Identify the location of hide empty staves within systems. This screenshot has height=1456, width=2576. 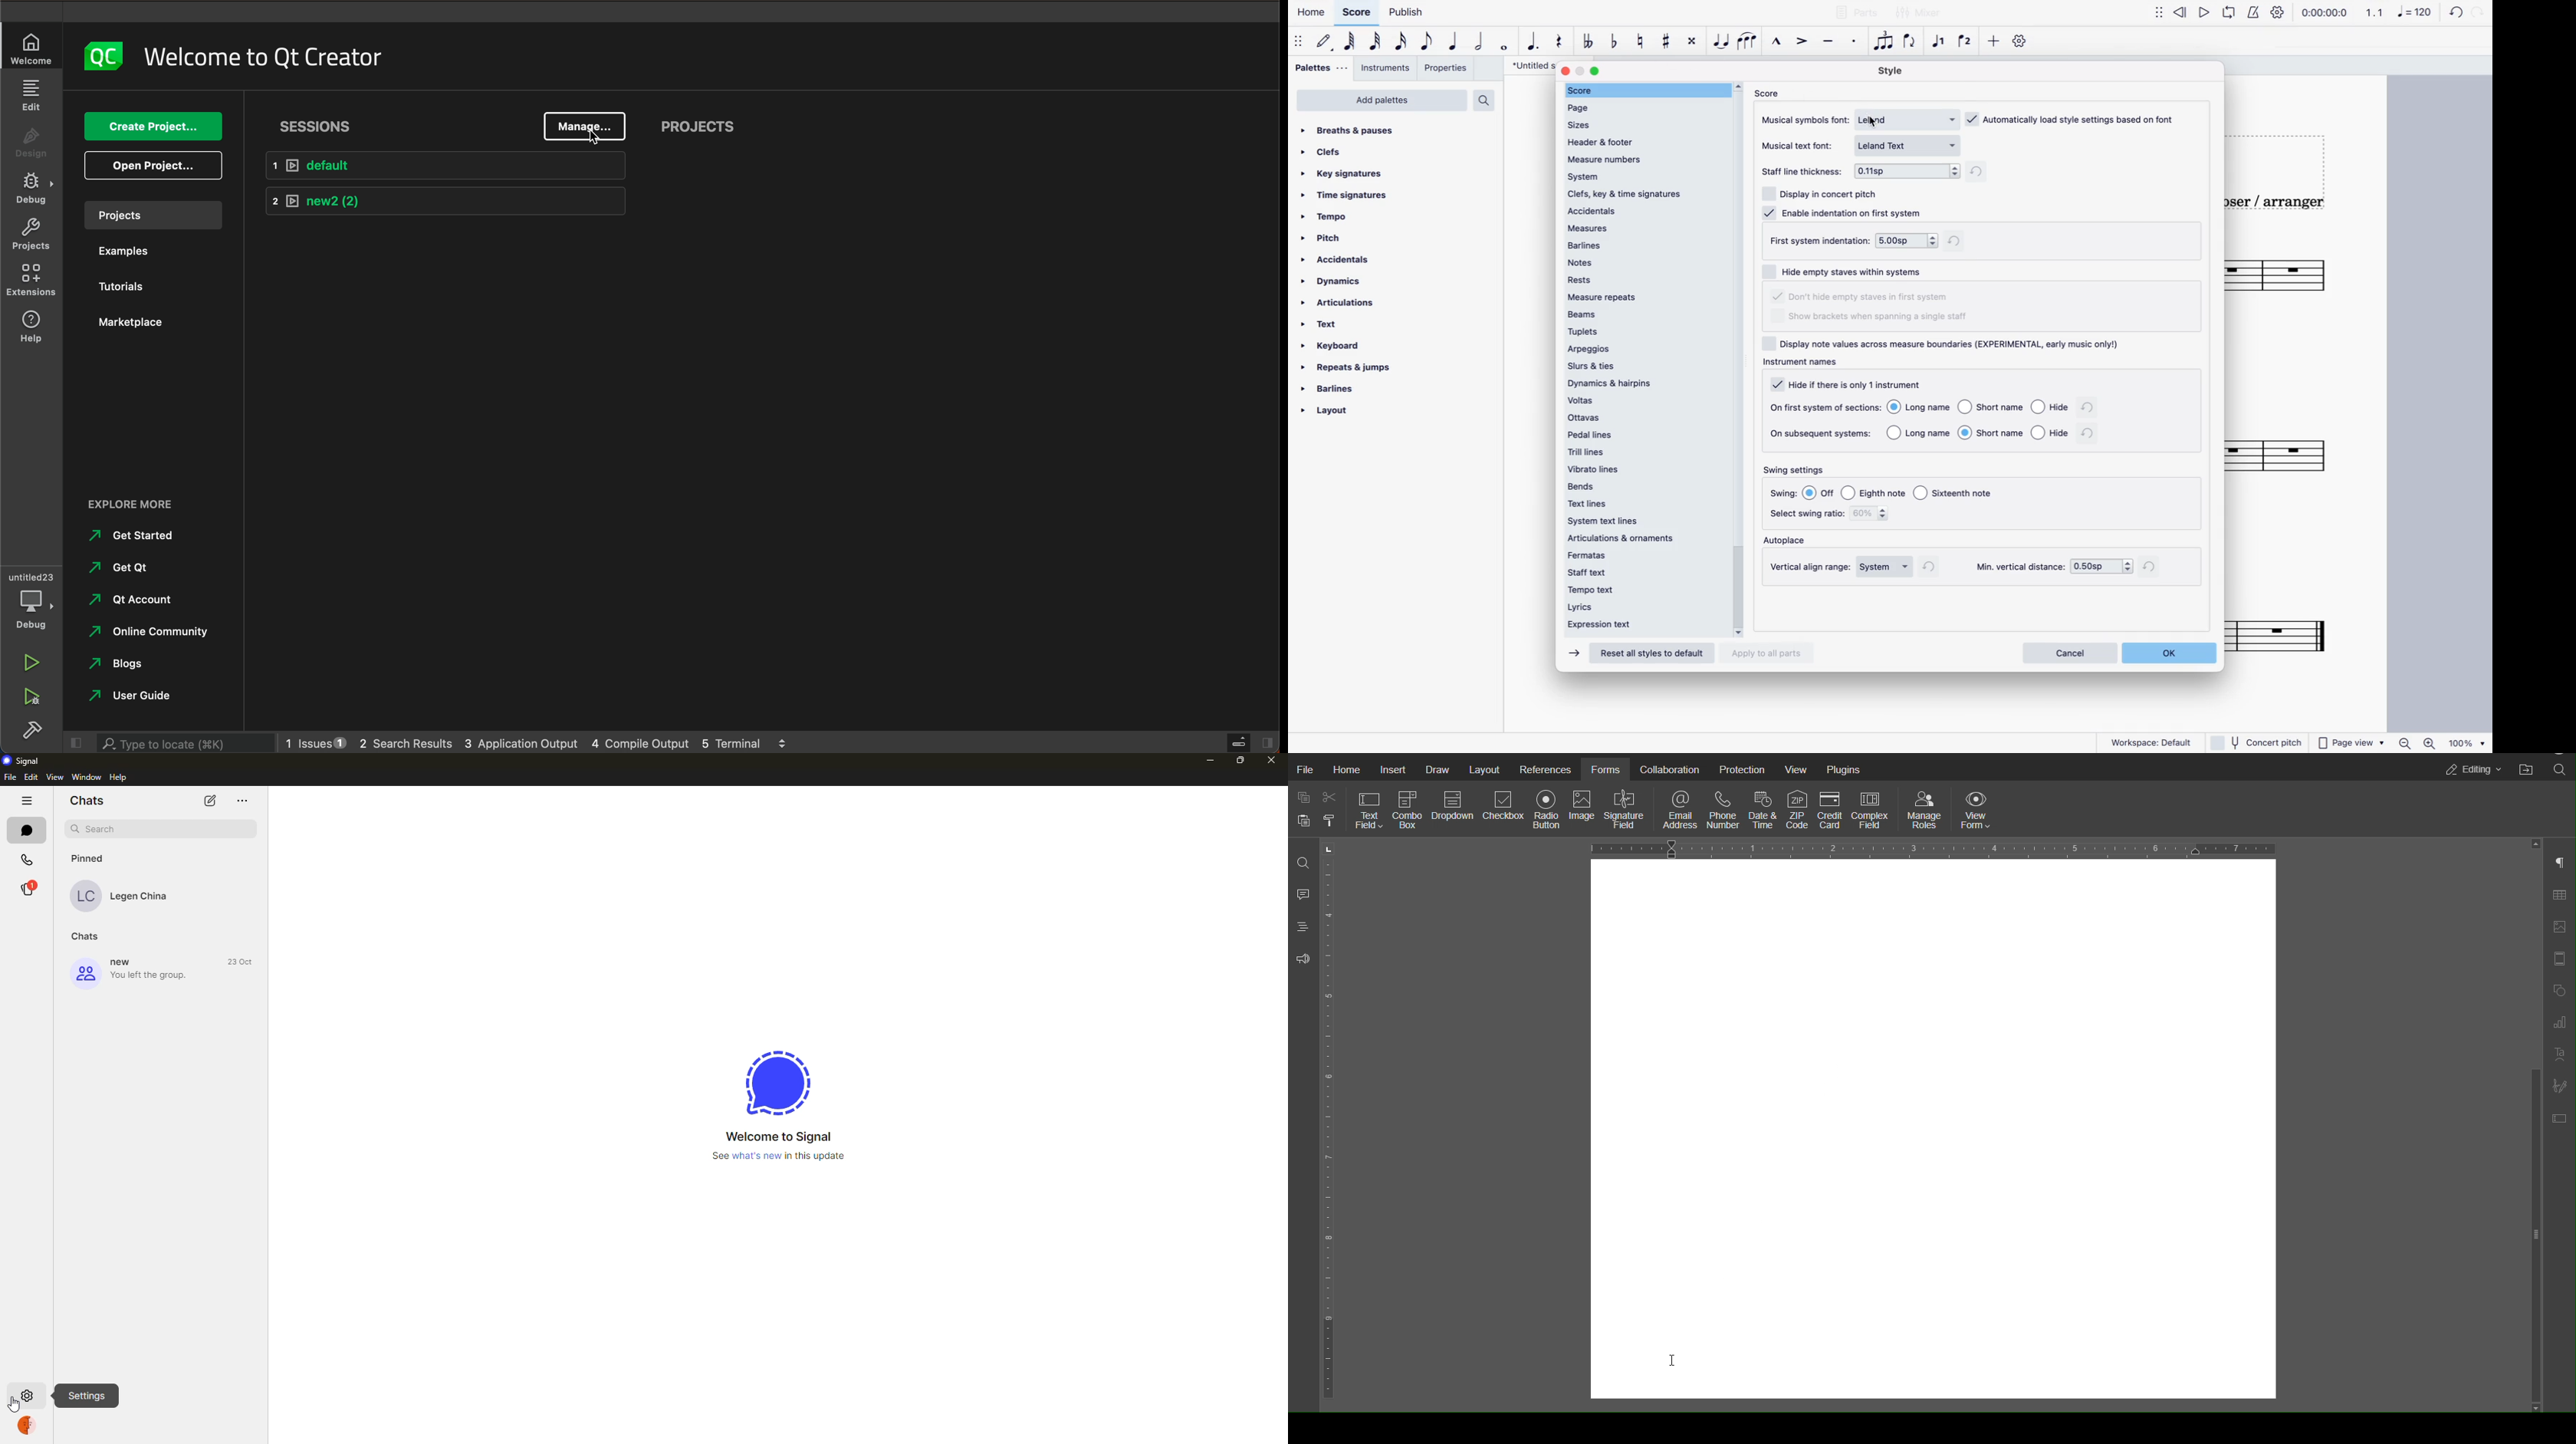
(1849, 270).